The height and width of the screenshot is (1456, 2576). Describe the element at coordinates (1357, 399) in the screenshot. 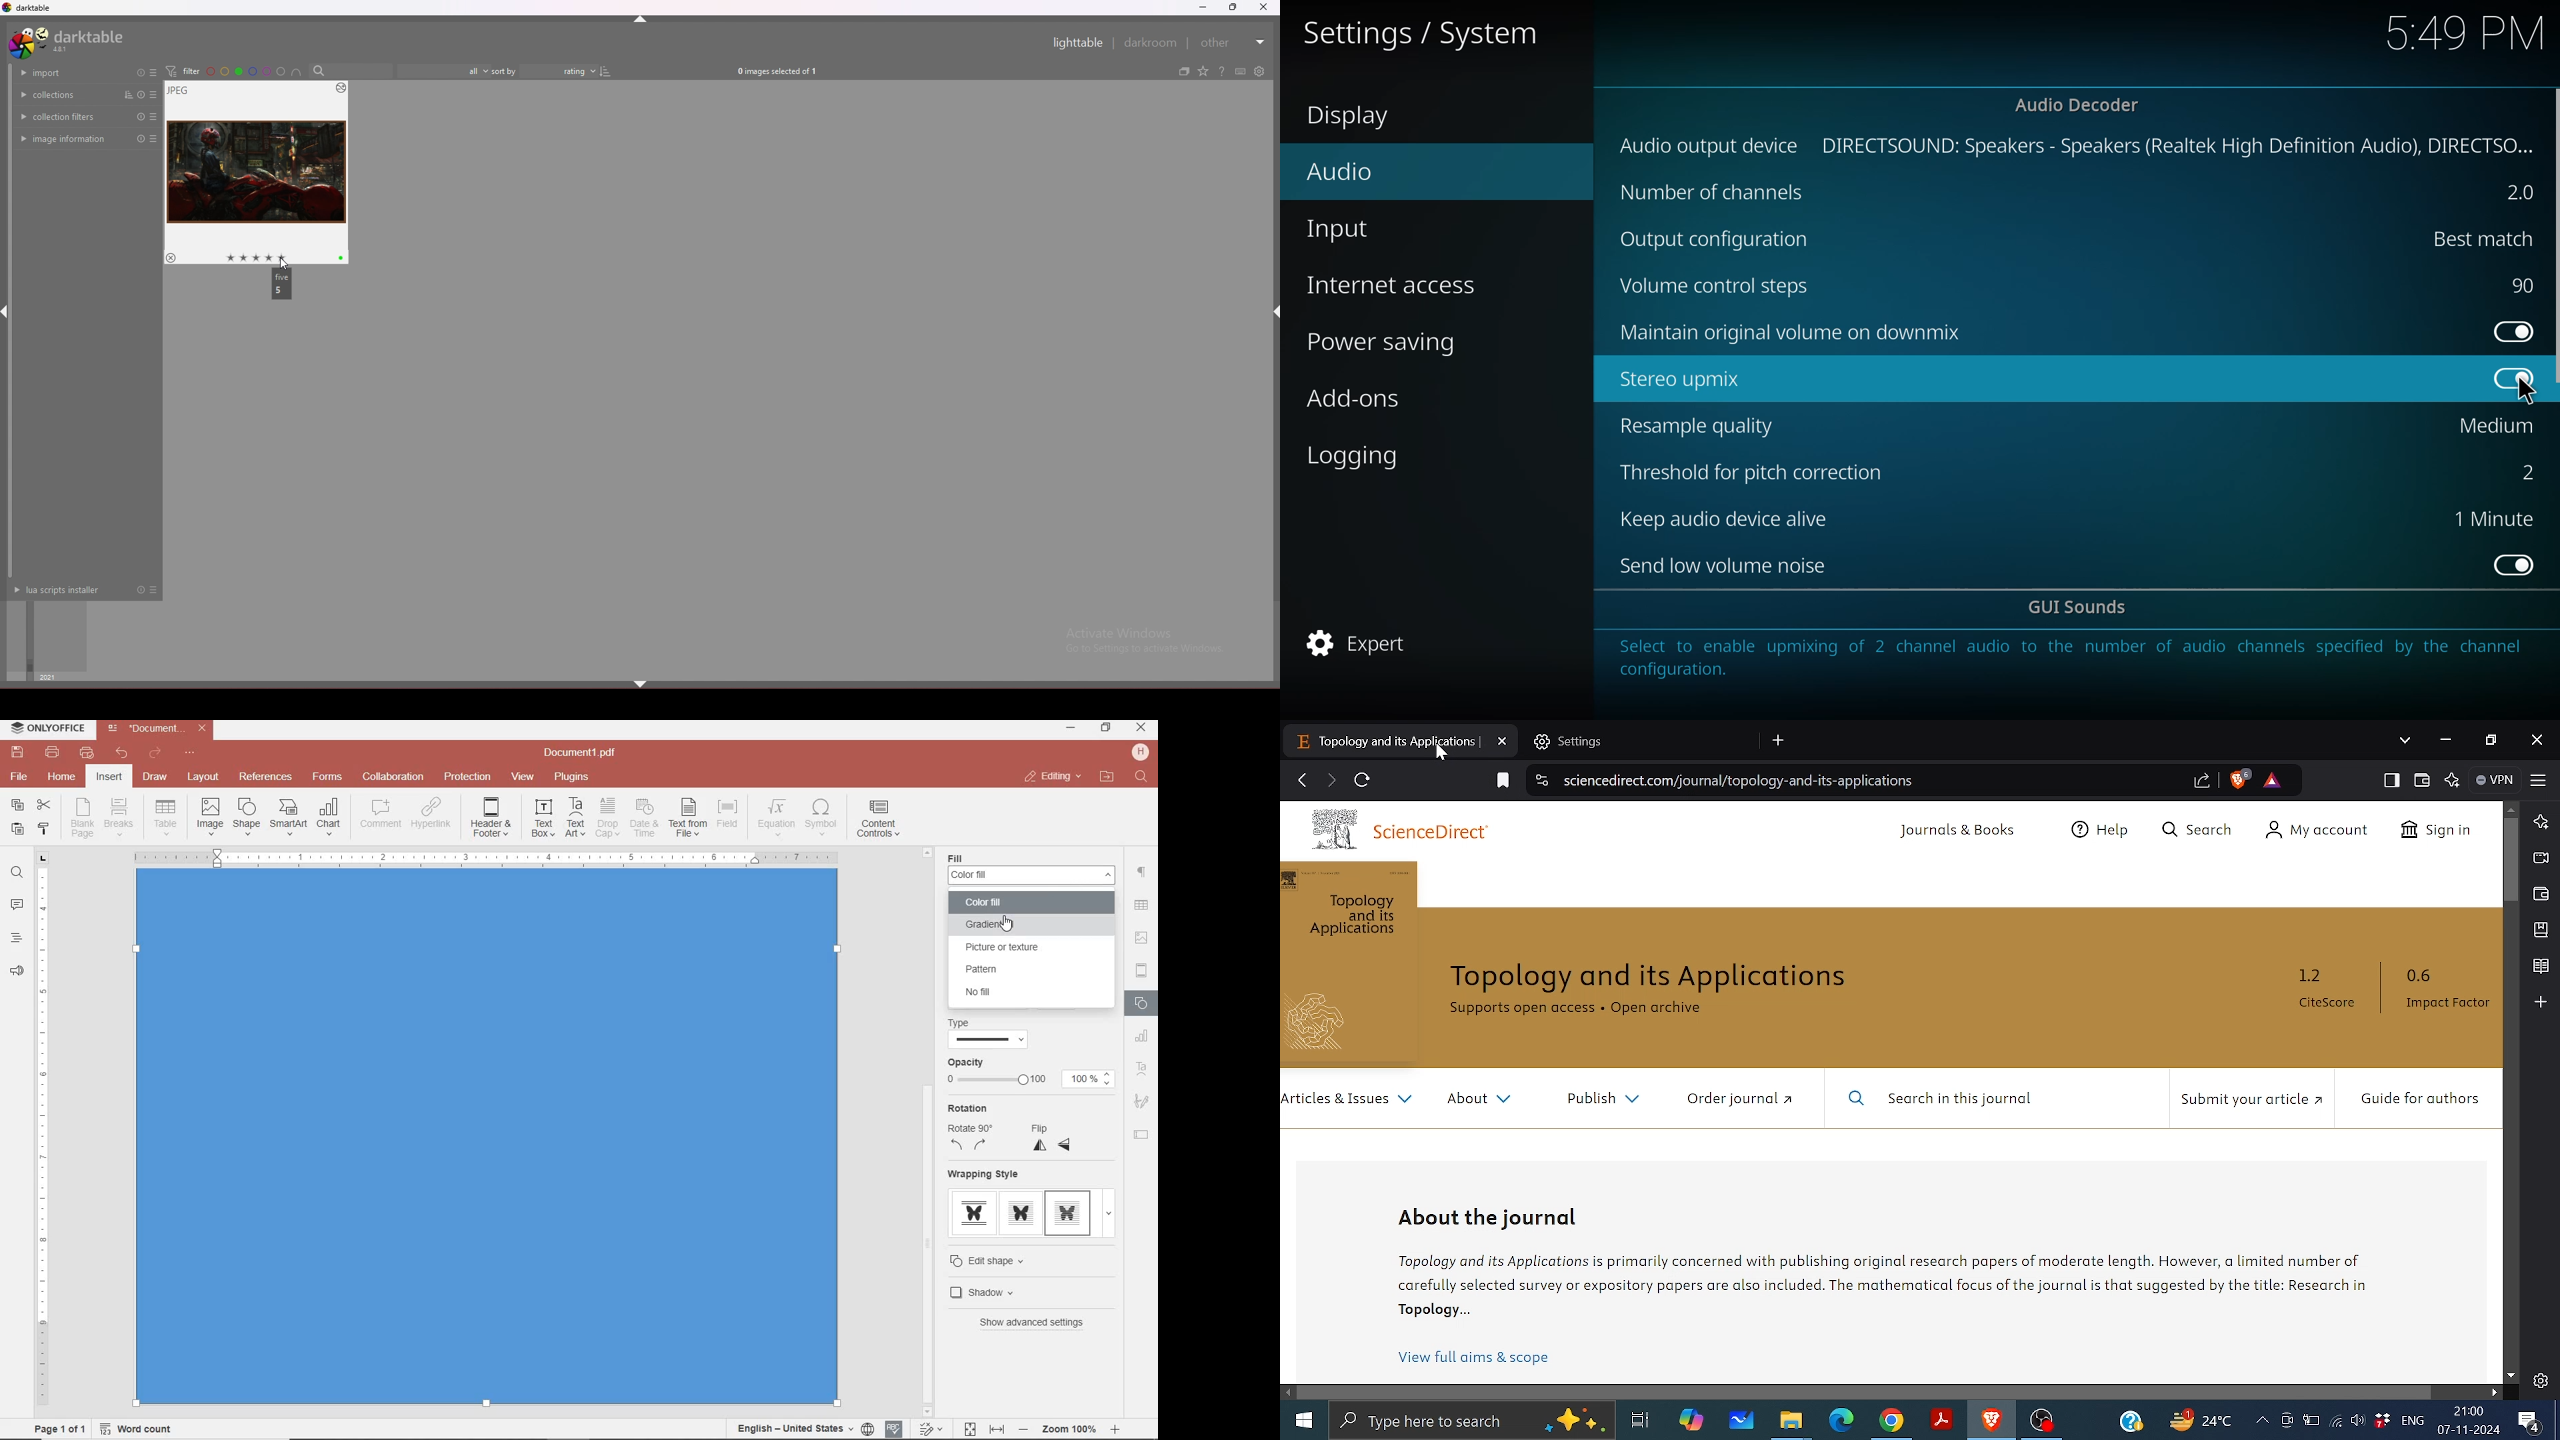

I see `add-ons` at that location.